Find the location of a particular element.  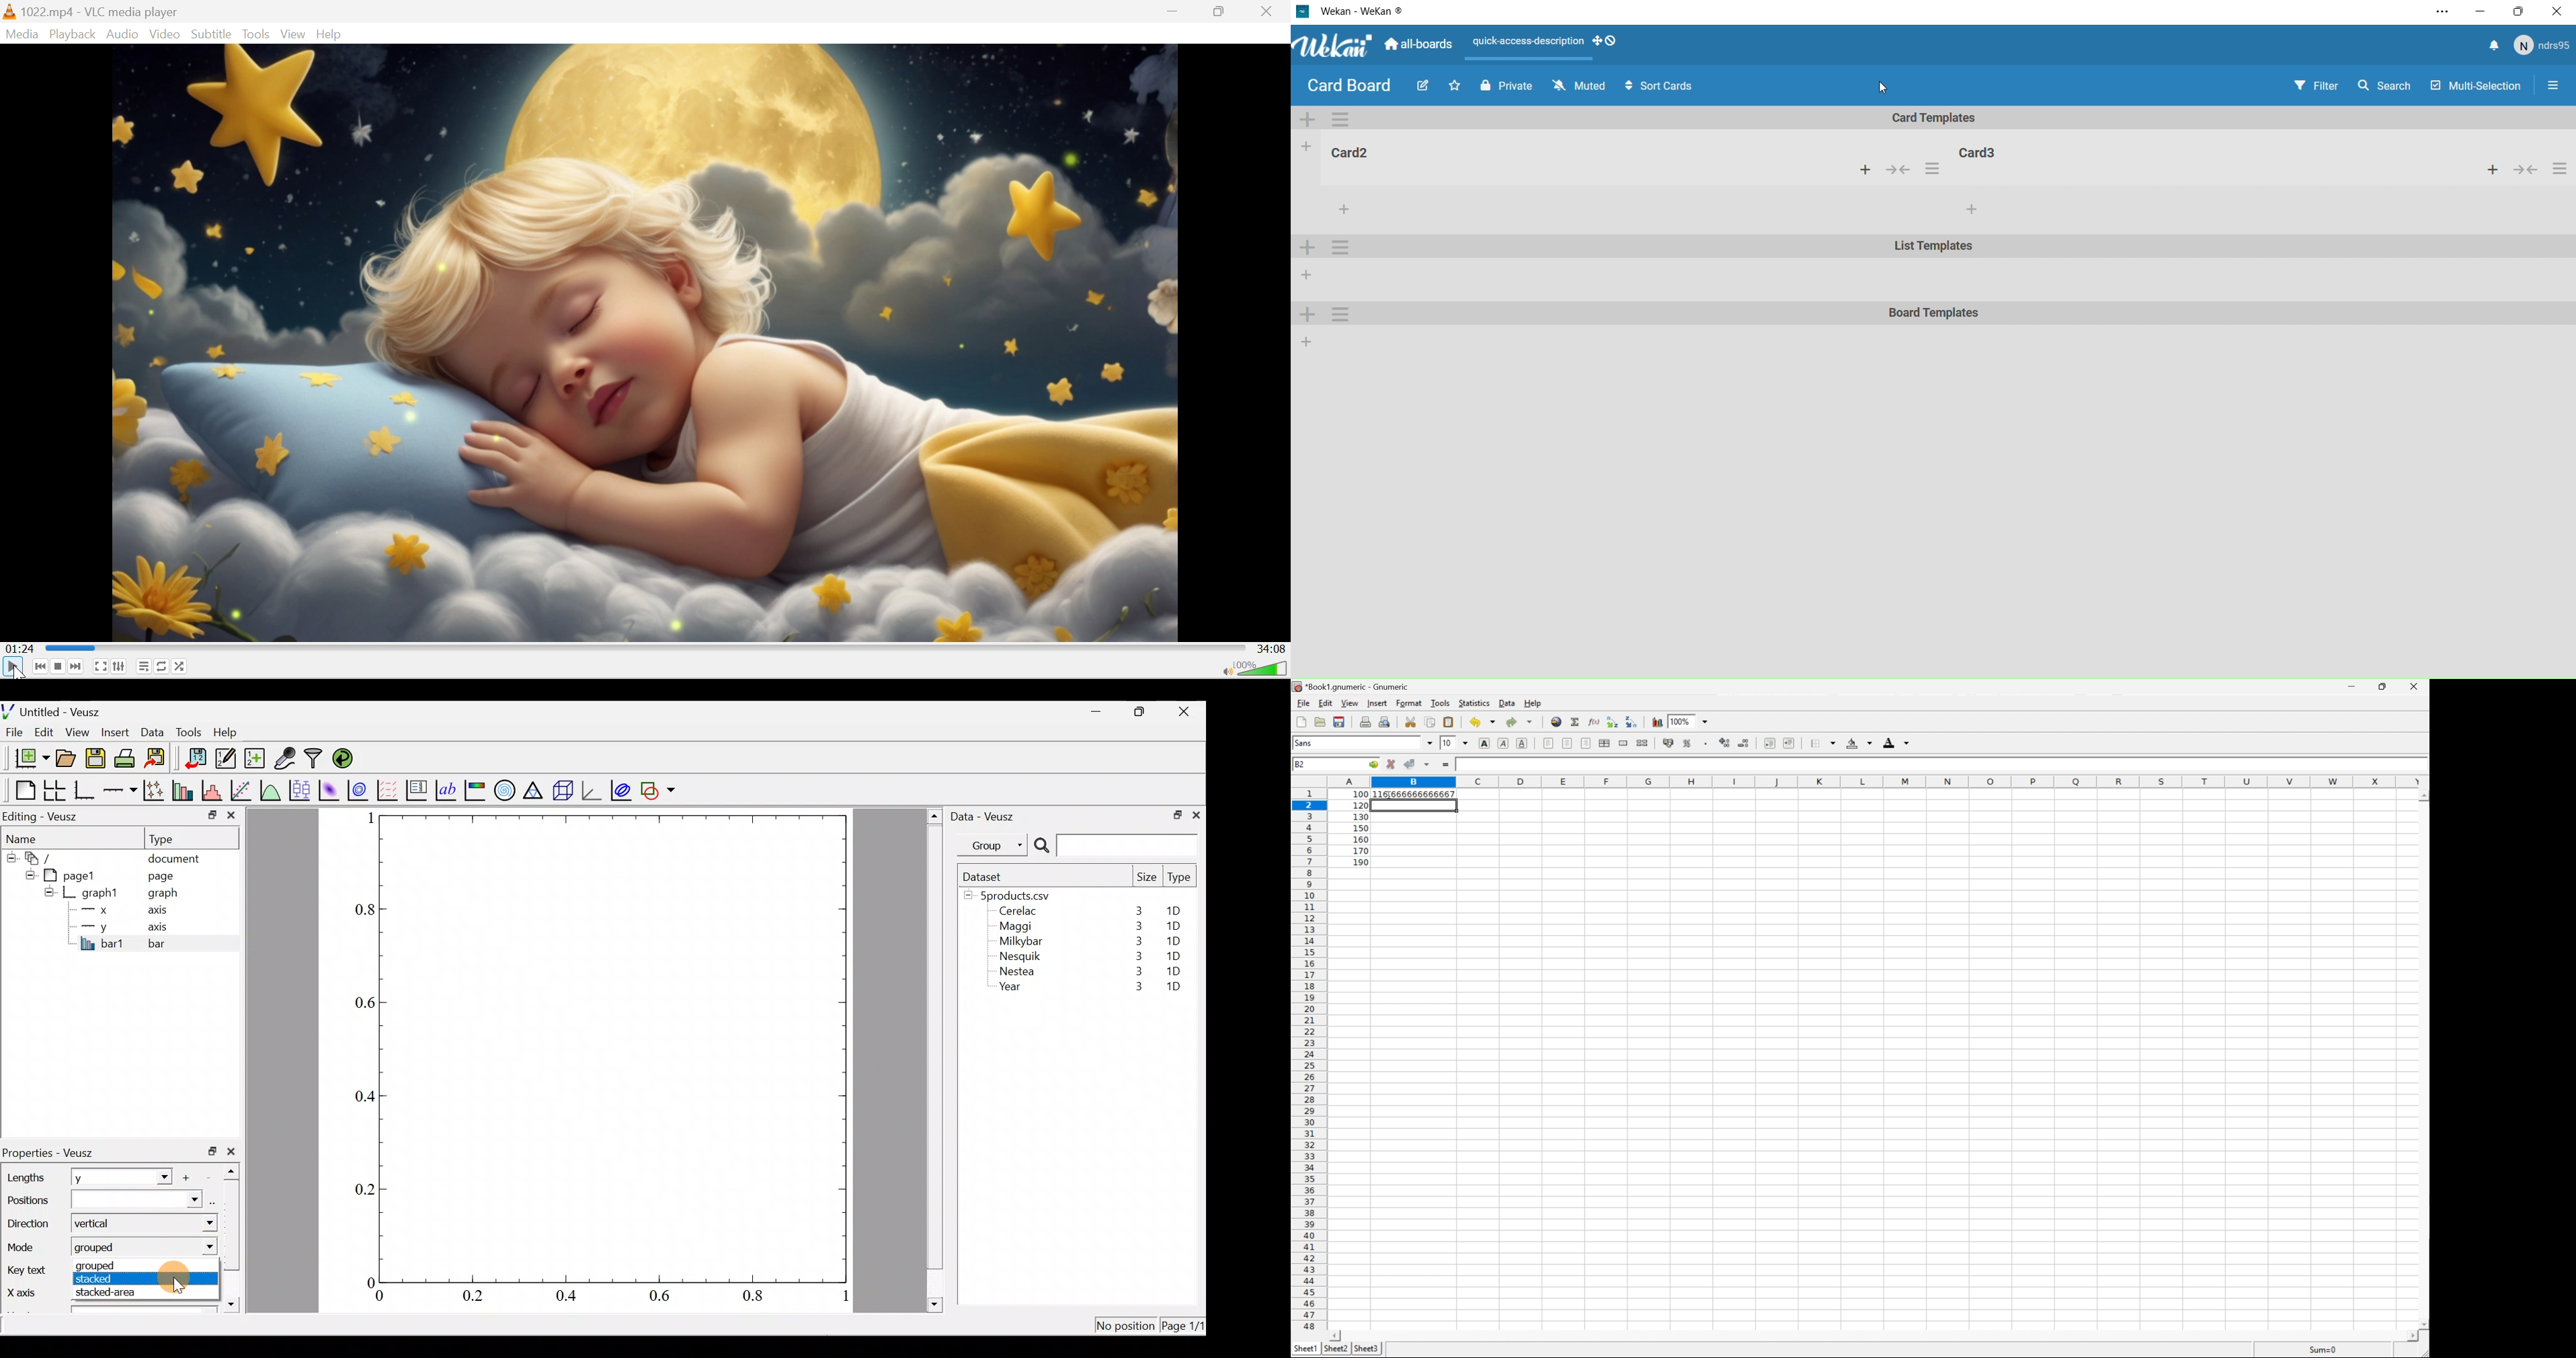

Open a document is located at coordinates (67, 759).